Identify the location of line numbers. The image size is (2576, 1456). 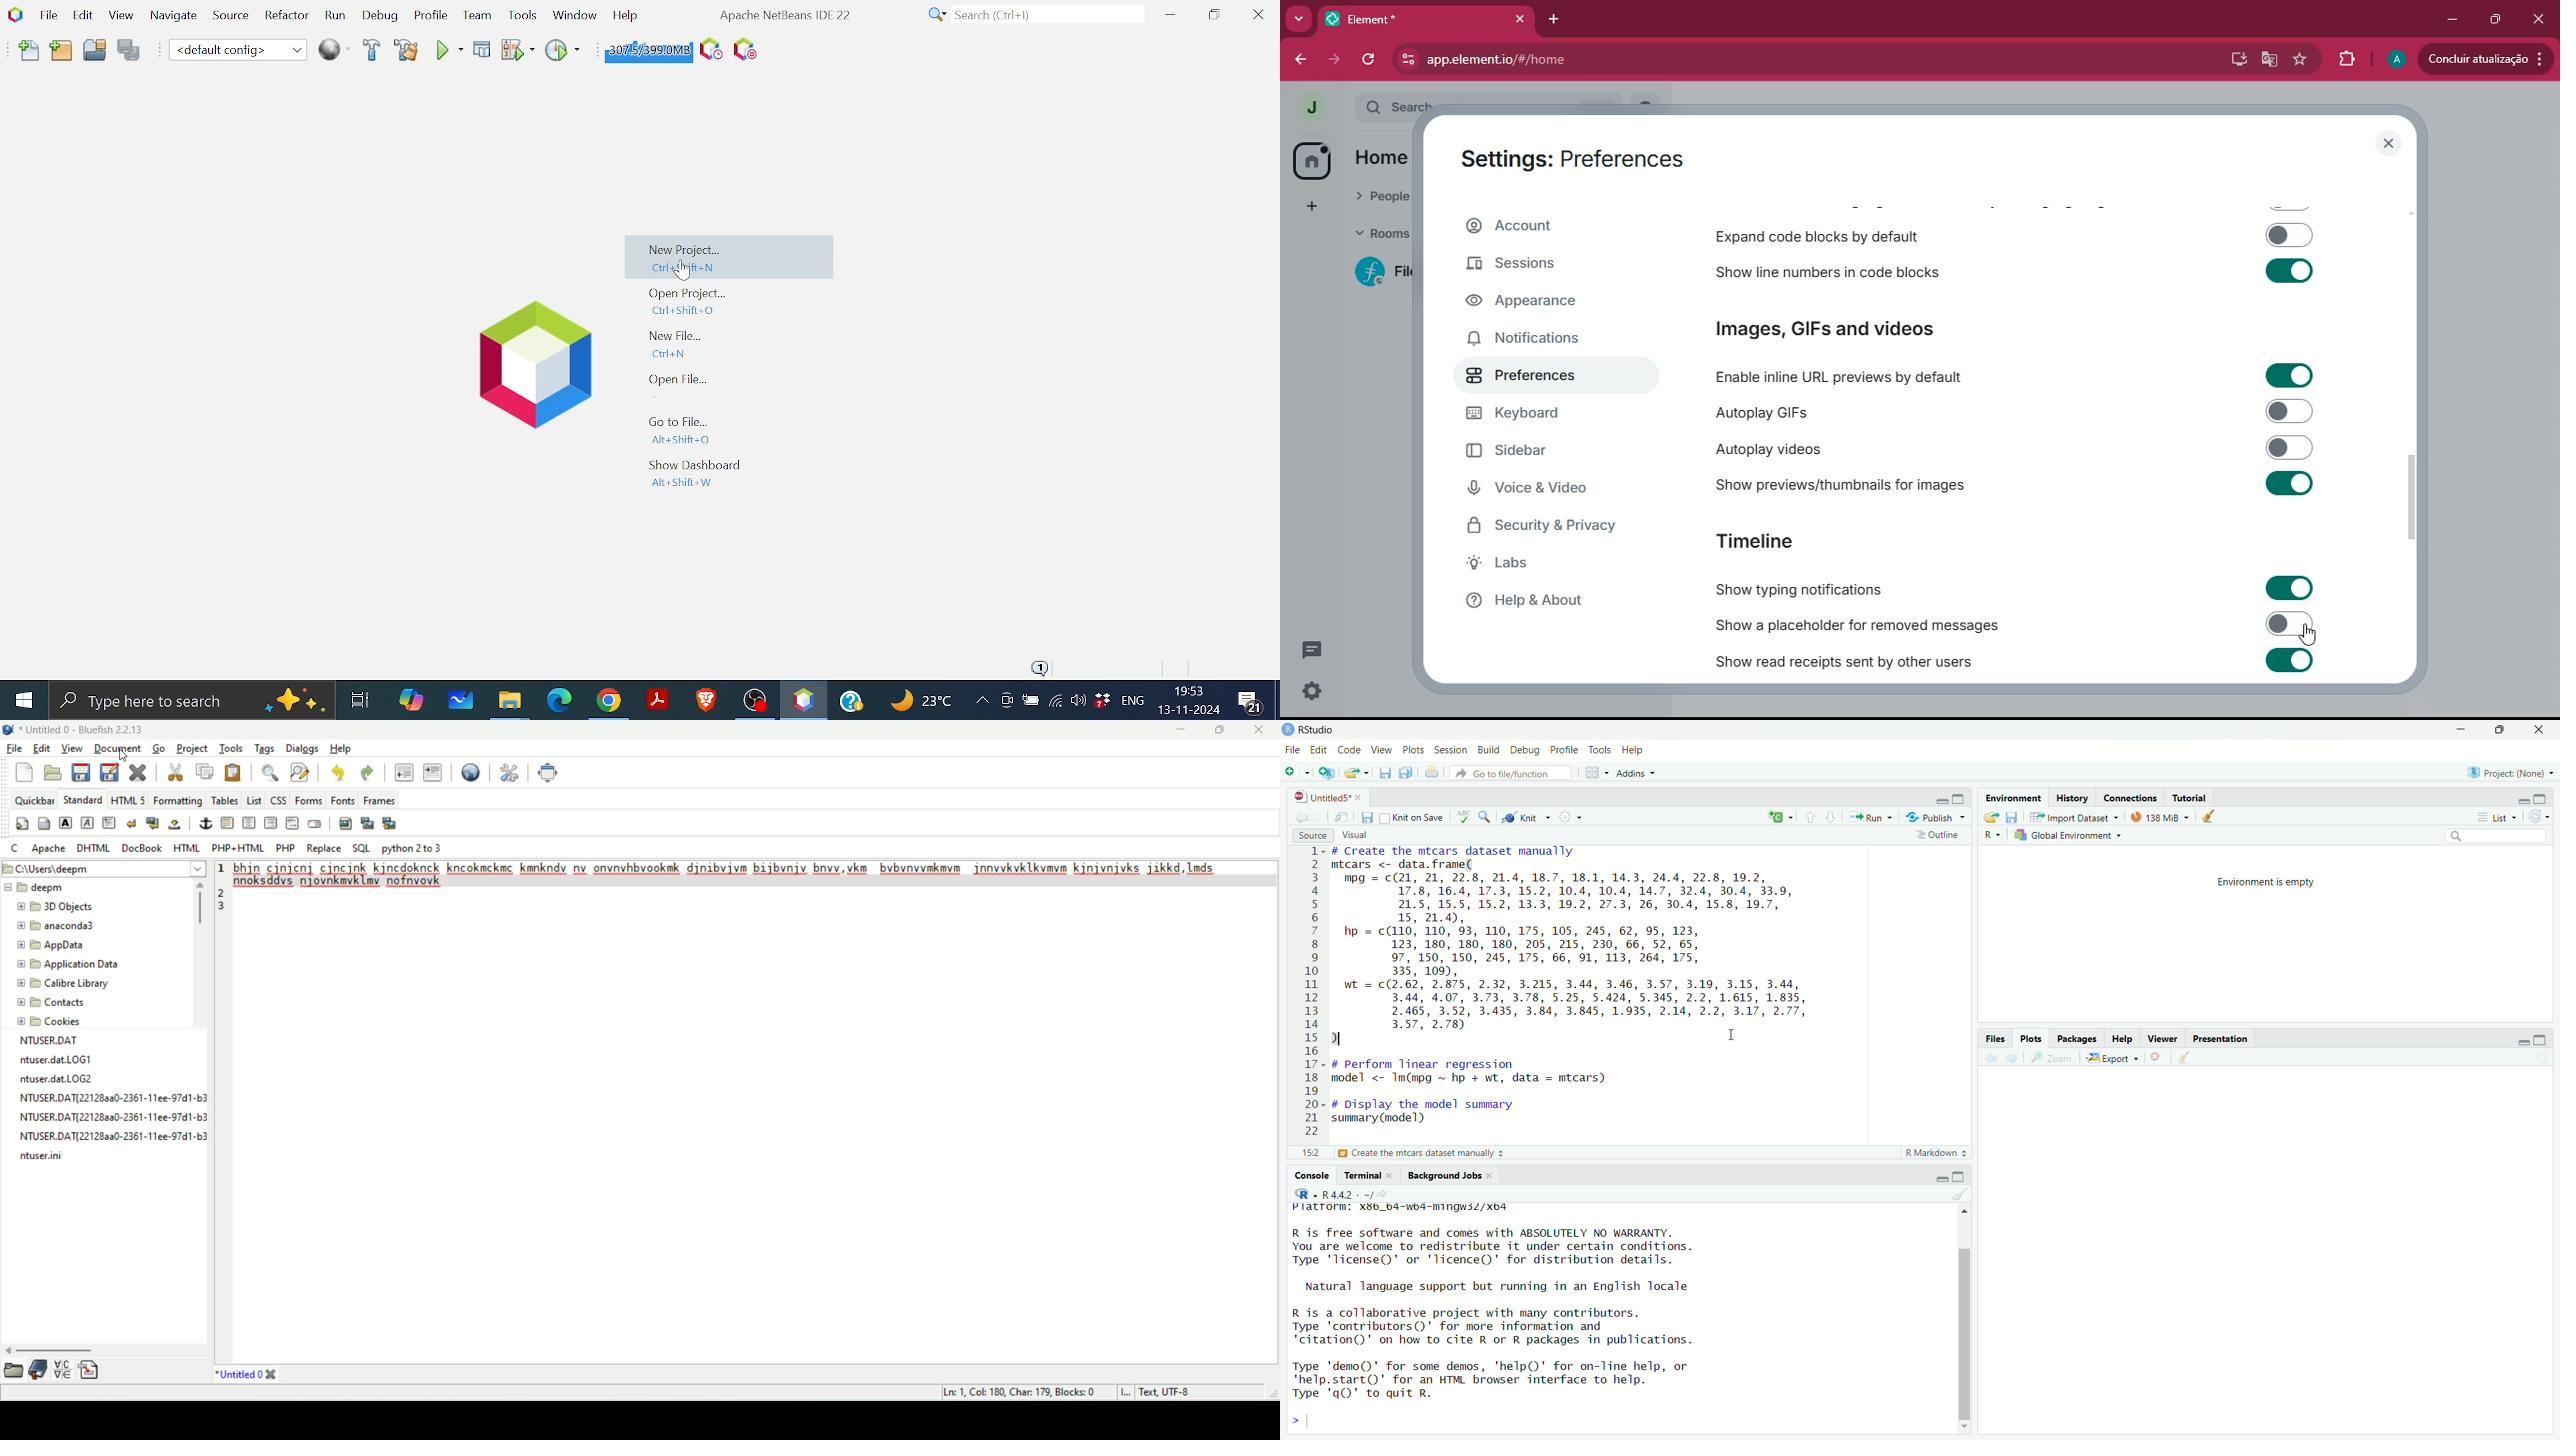
(1313, 992).